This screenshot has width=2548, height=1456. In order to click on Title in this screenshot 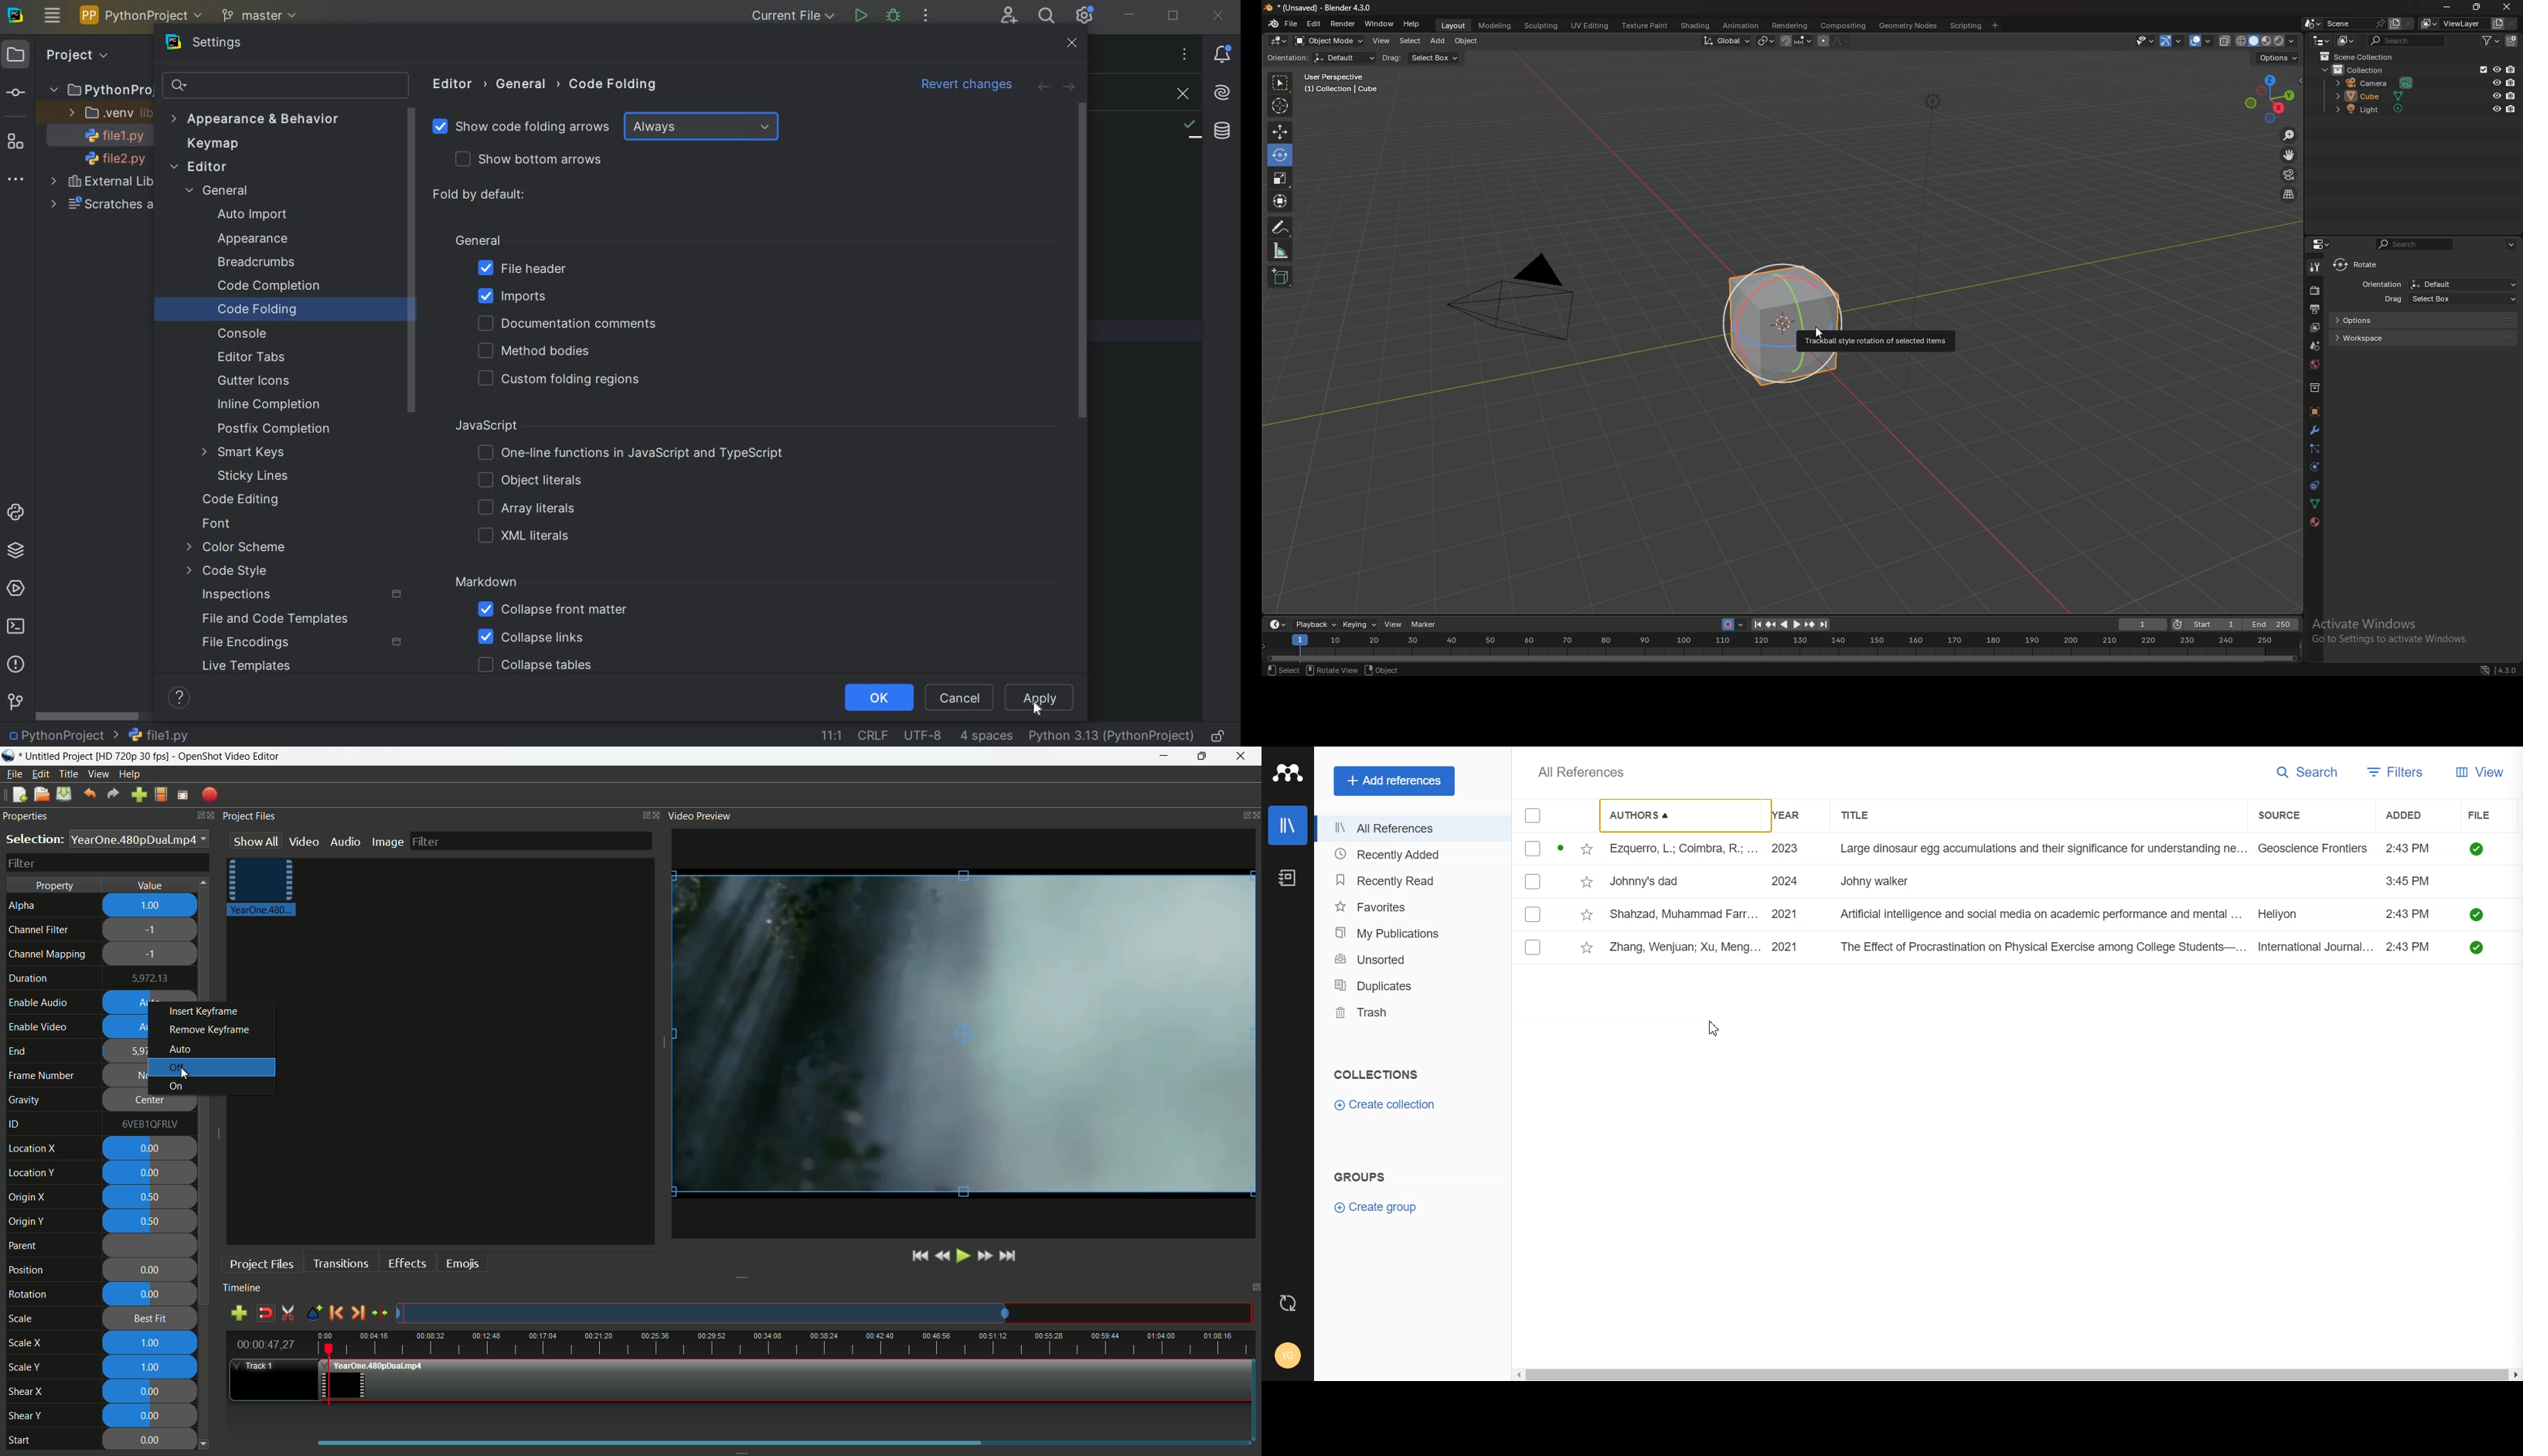, I will do `click(1869, 815)`.